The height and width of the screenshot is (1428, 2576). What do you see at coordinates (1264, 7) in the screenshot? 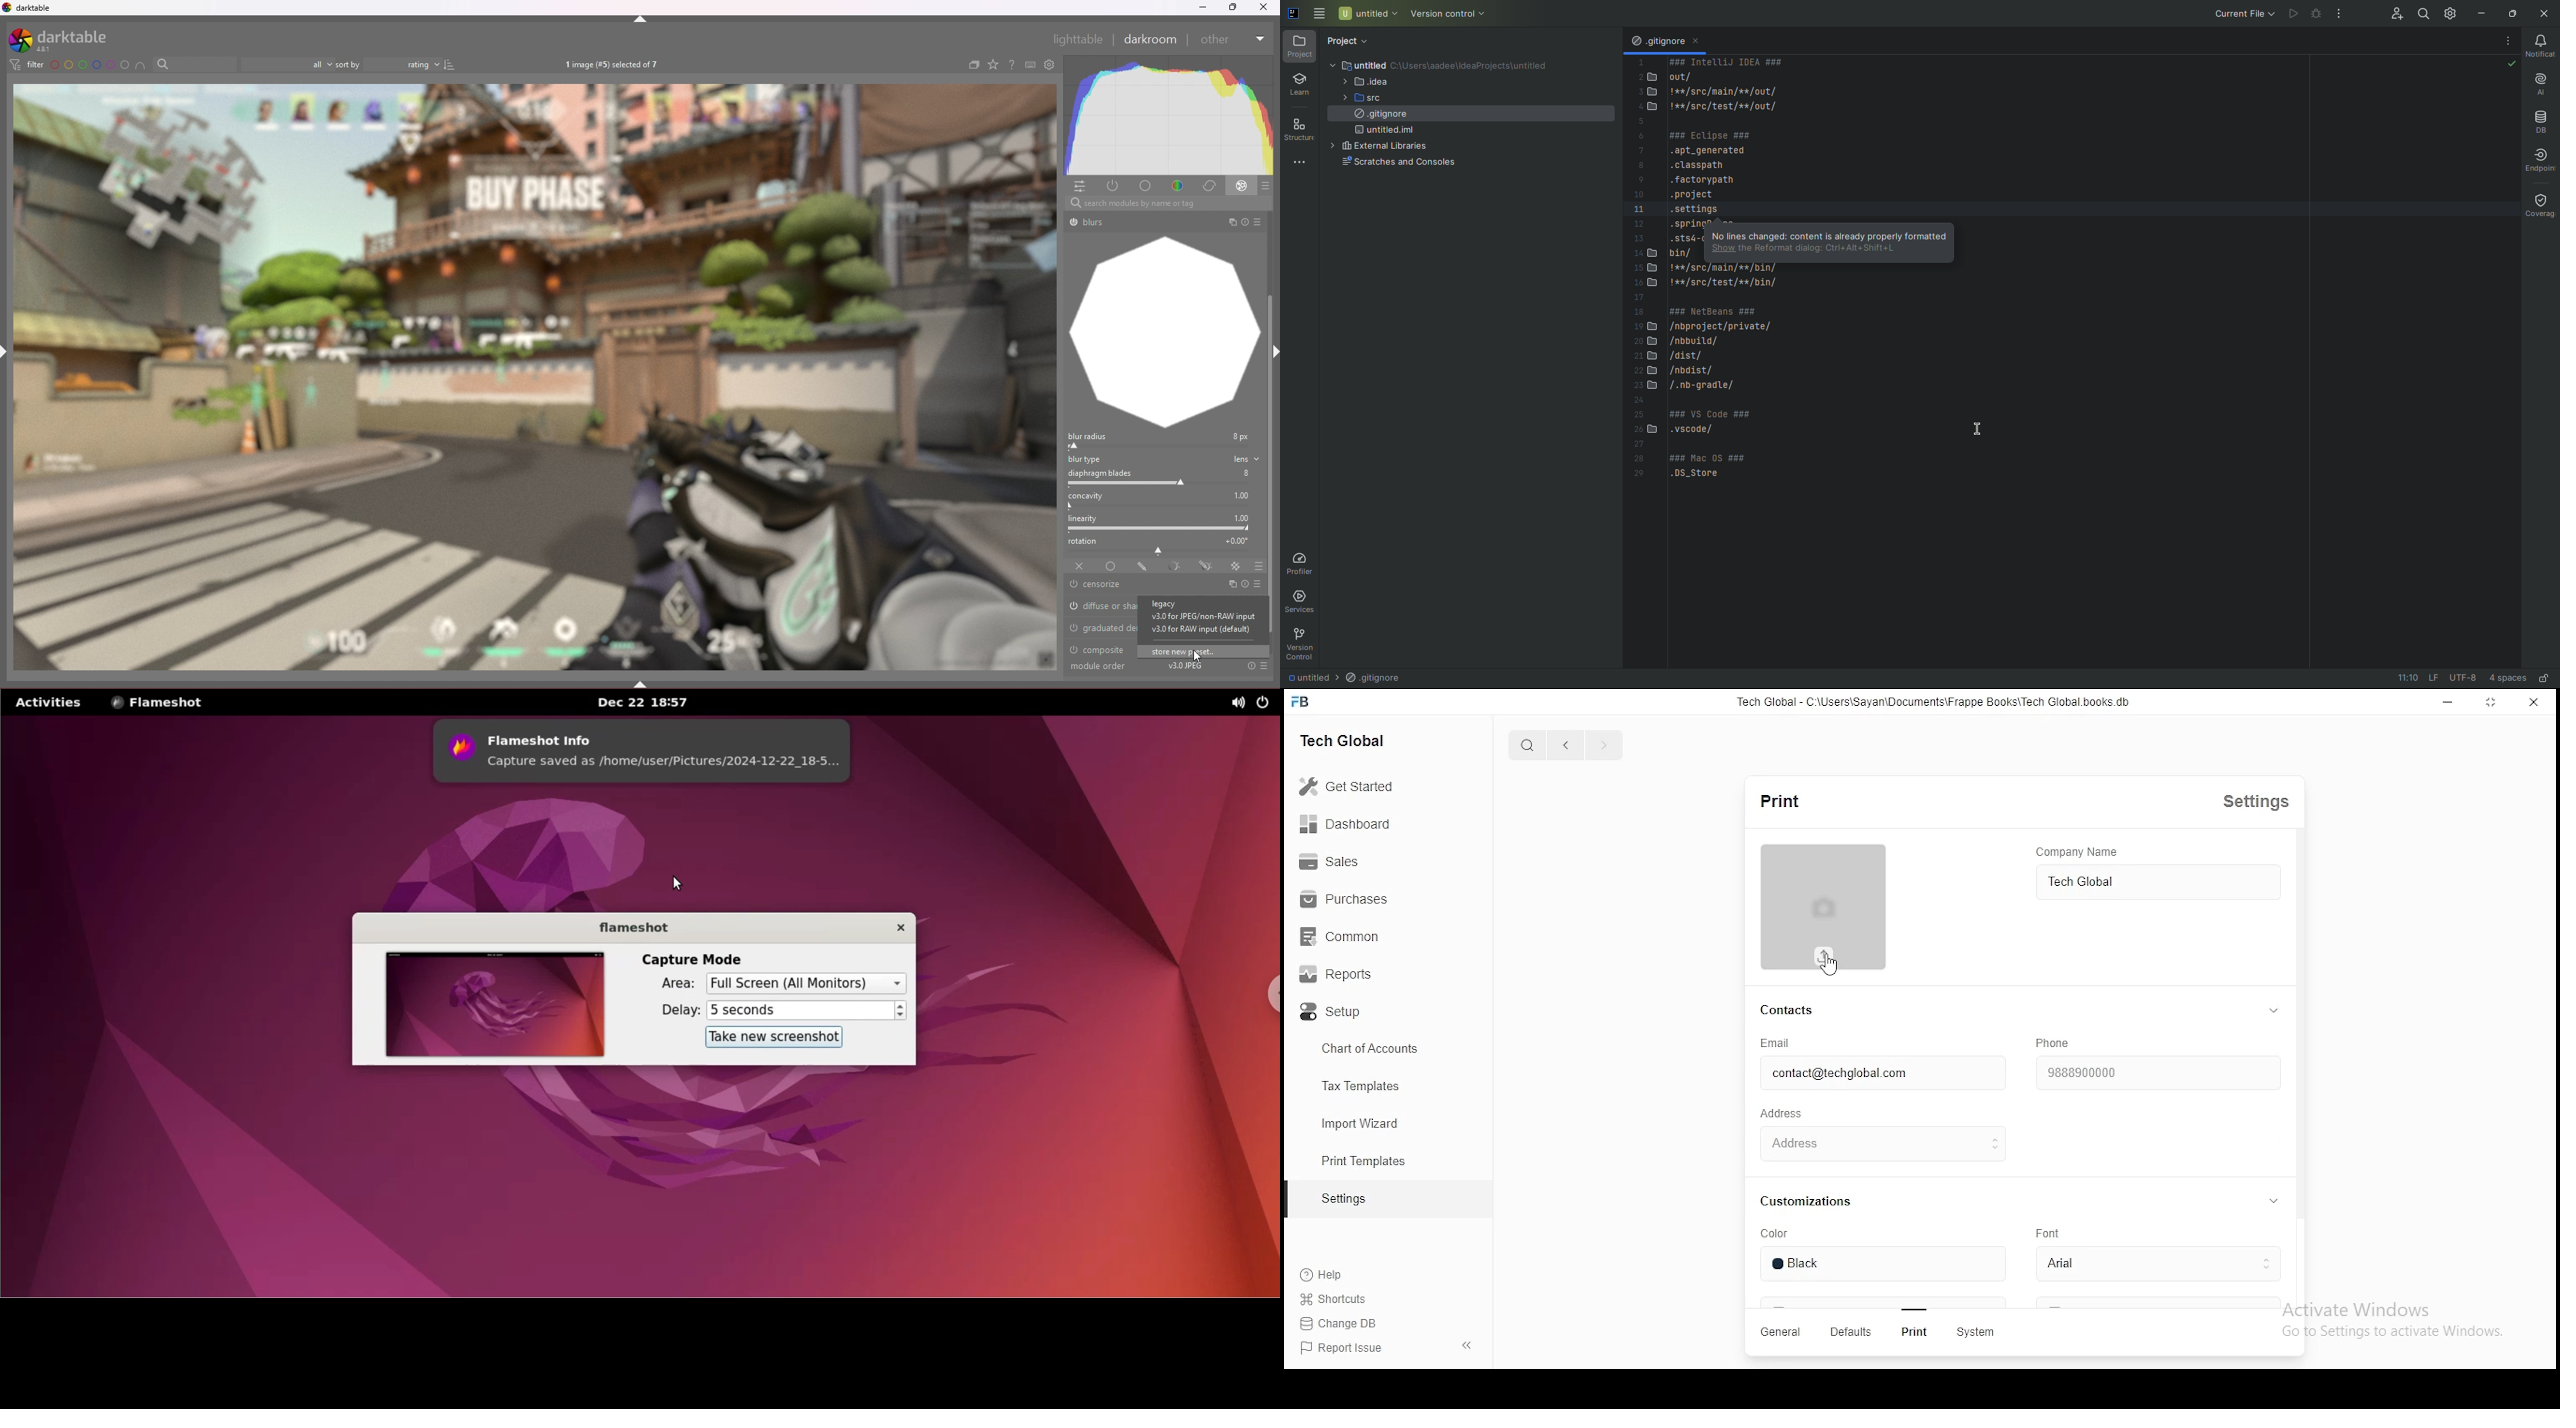
I see `` at bounding box center [1264, 7].